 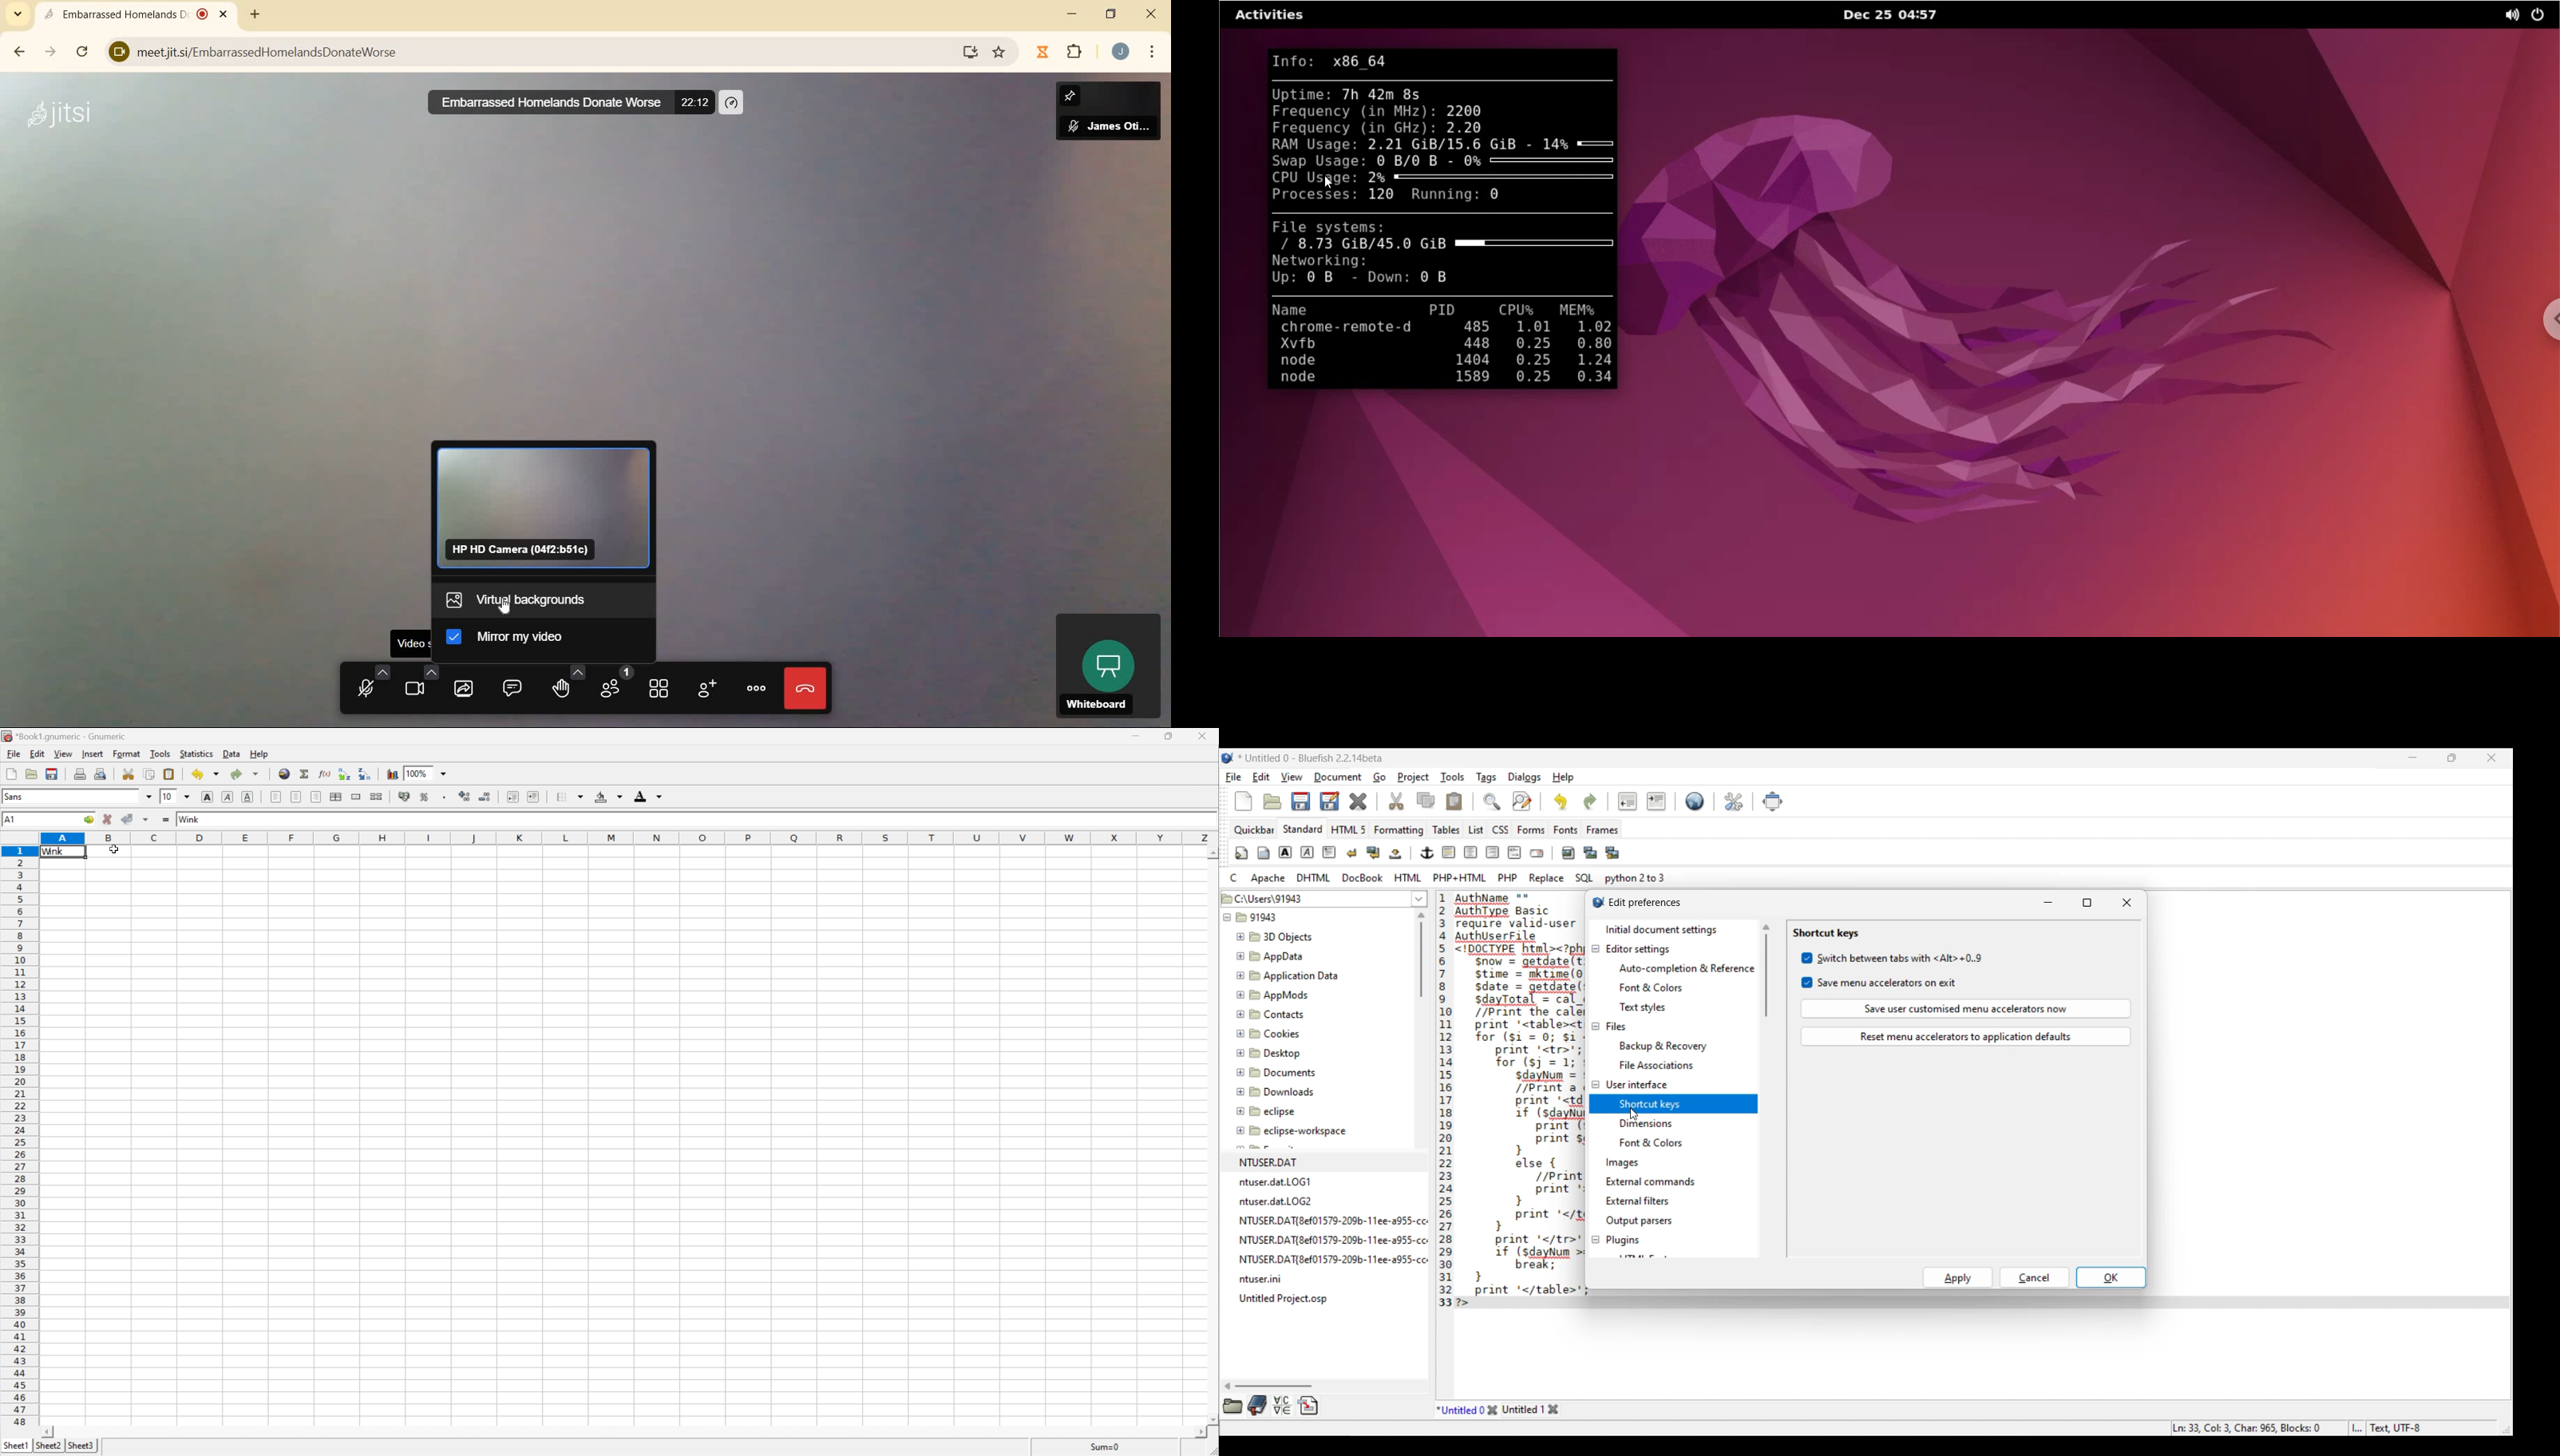 What do you see at coordinates (1277, 1091) in the screenshot?
I see `Downloads` at bounding box center [1277, 1091].